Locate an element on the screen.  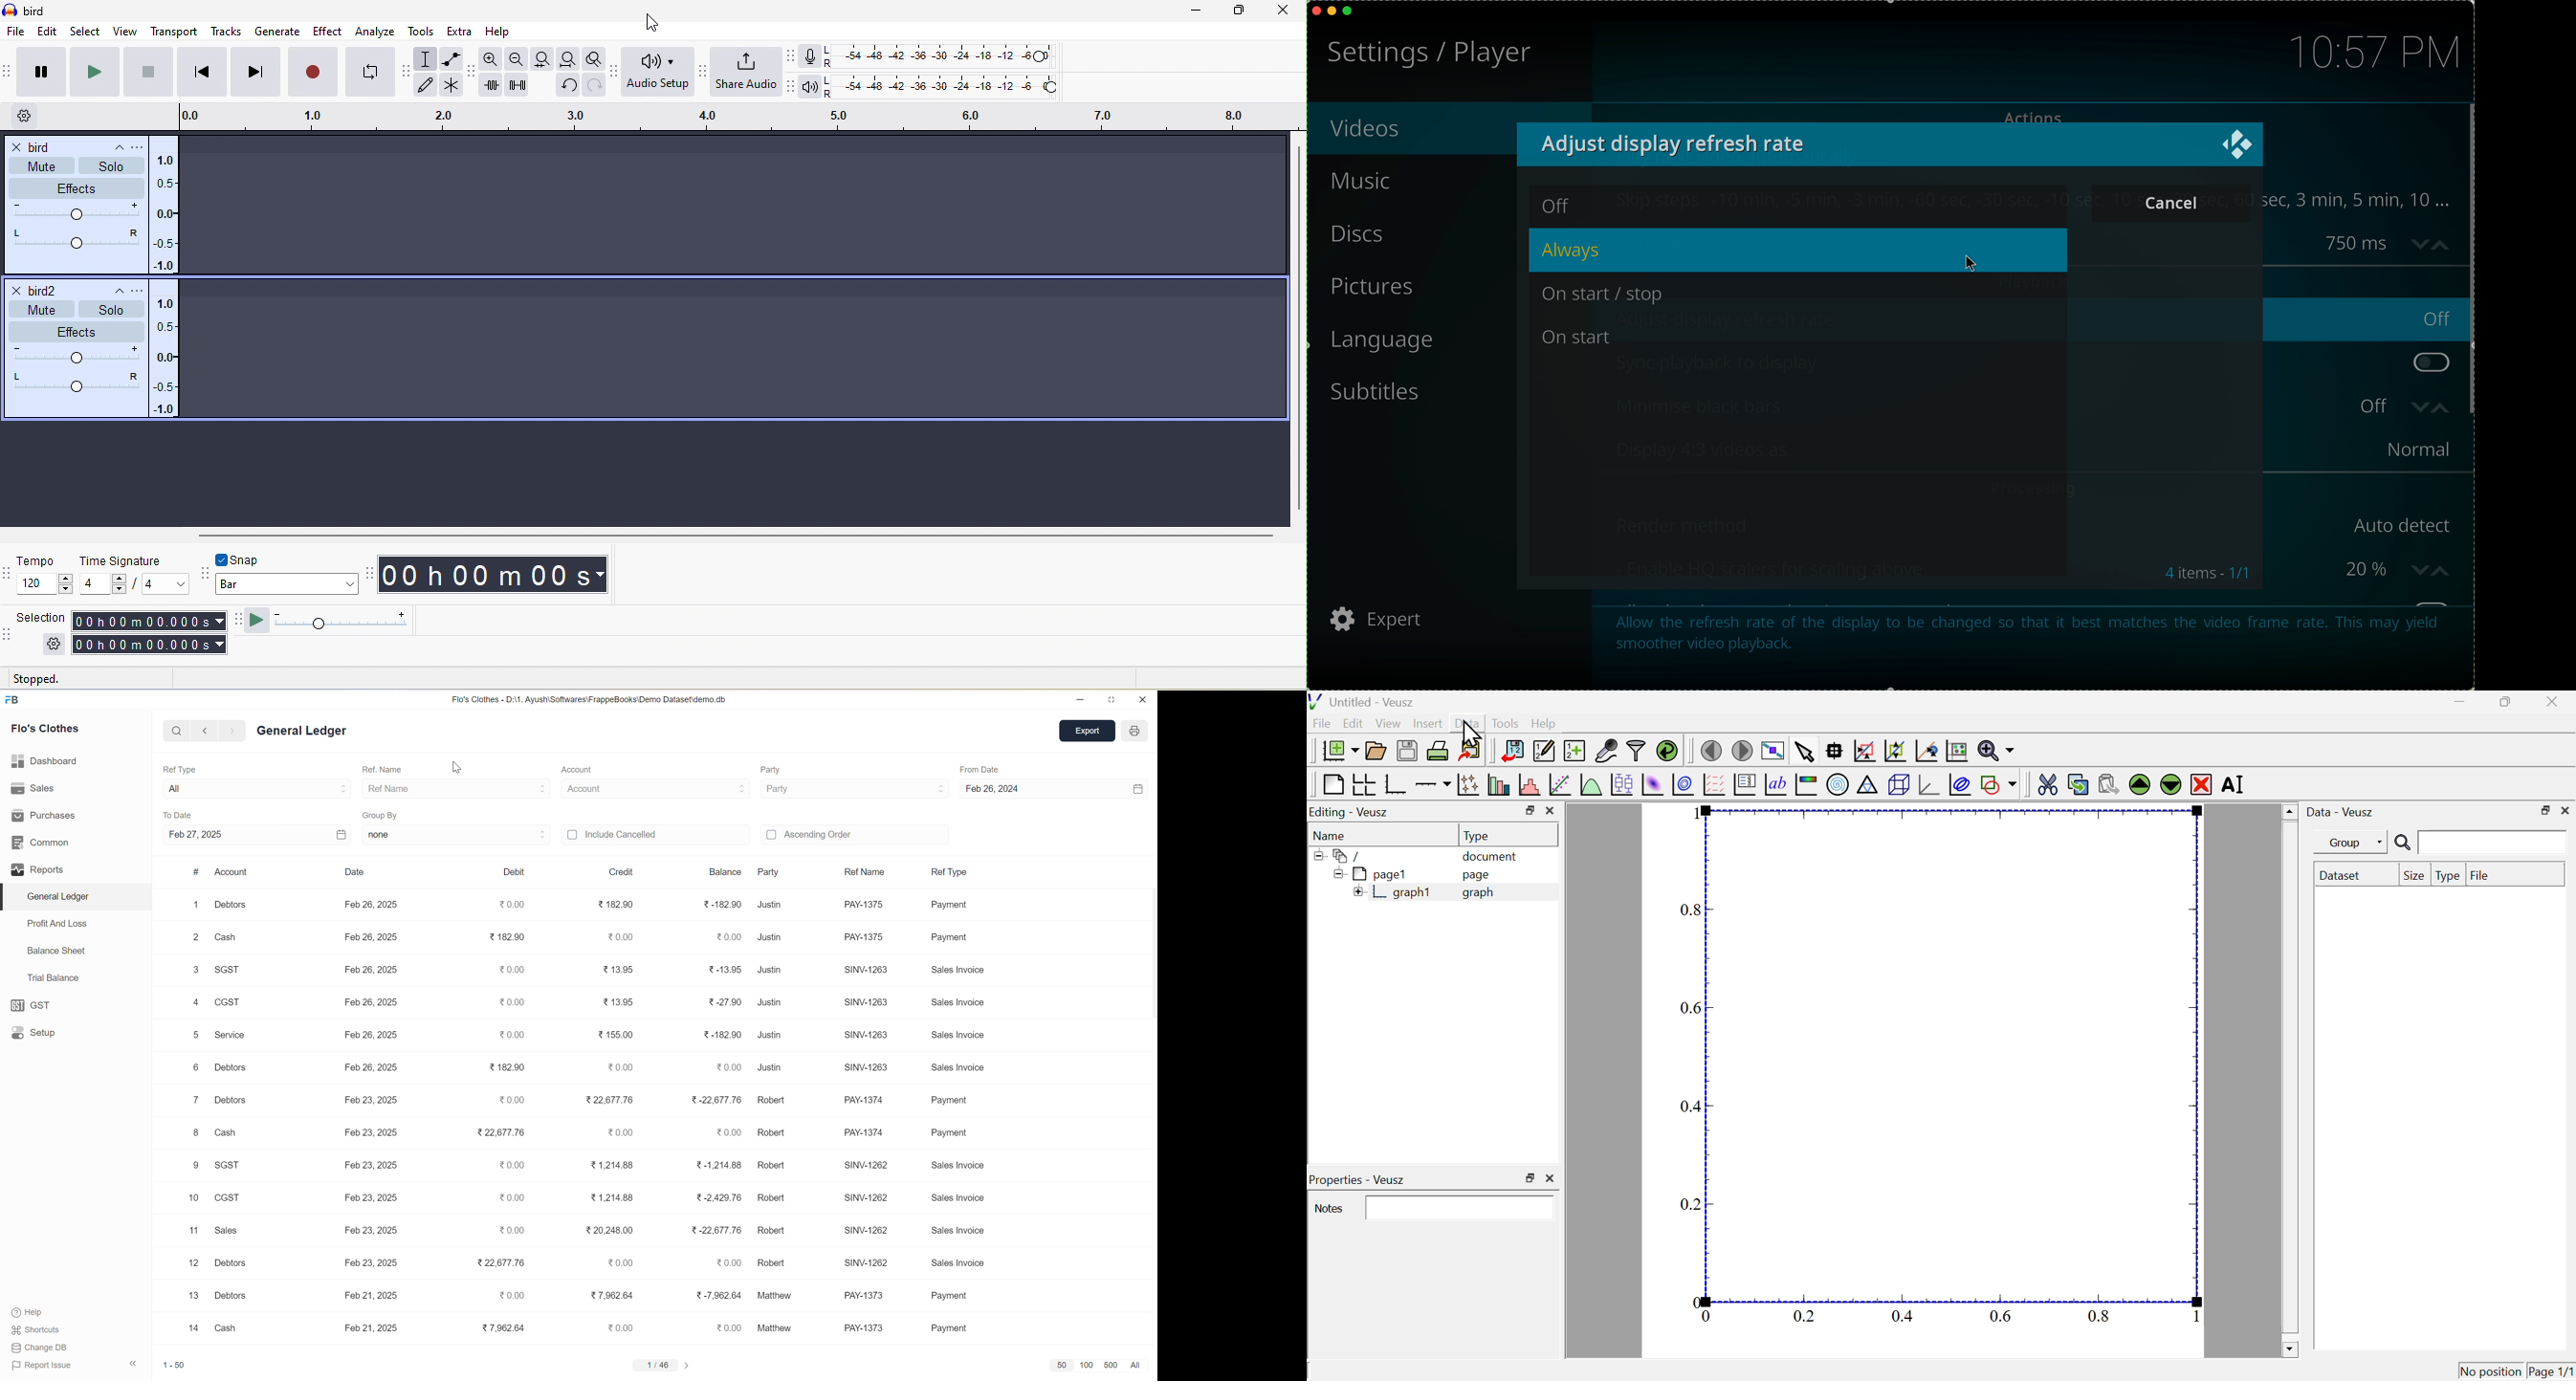
solo is located at coordinates (112, 164).